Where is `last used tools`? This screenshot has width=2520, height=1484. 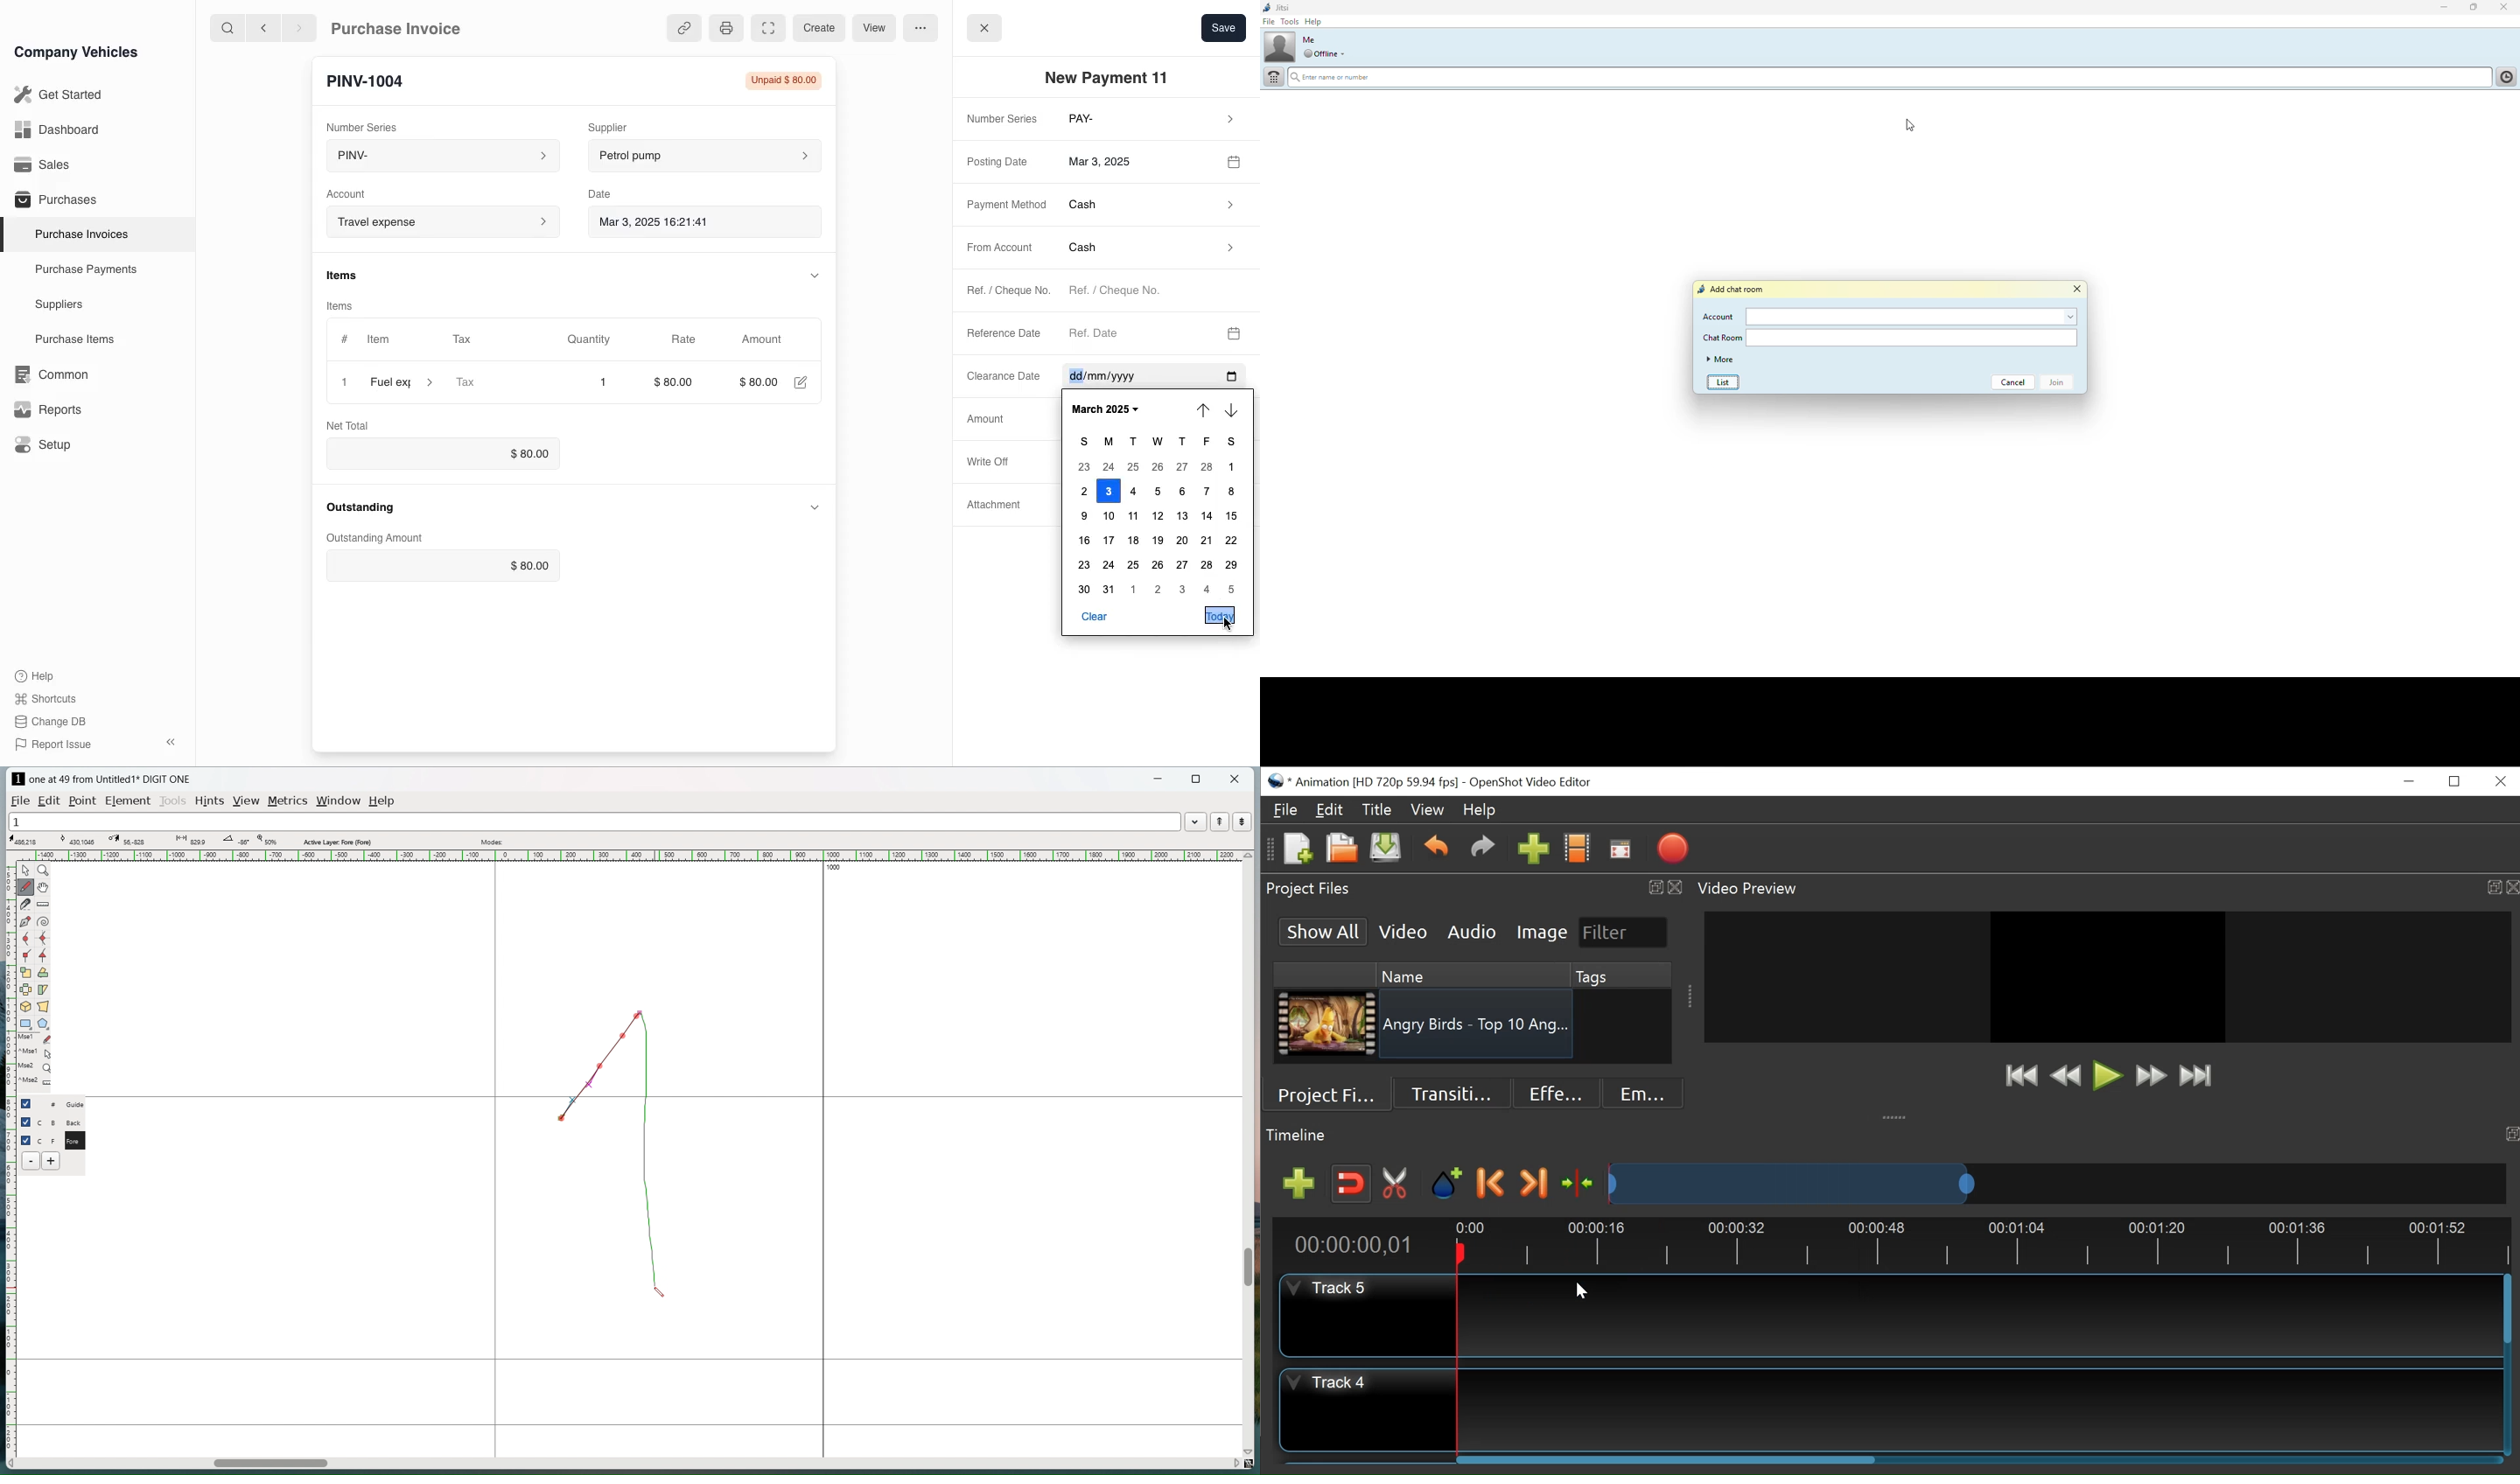
last used tools is located at coordinates (33, 1063).